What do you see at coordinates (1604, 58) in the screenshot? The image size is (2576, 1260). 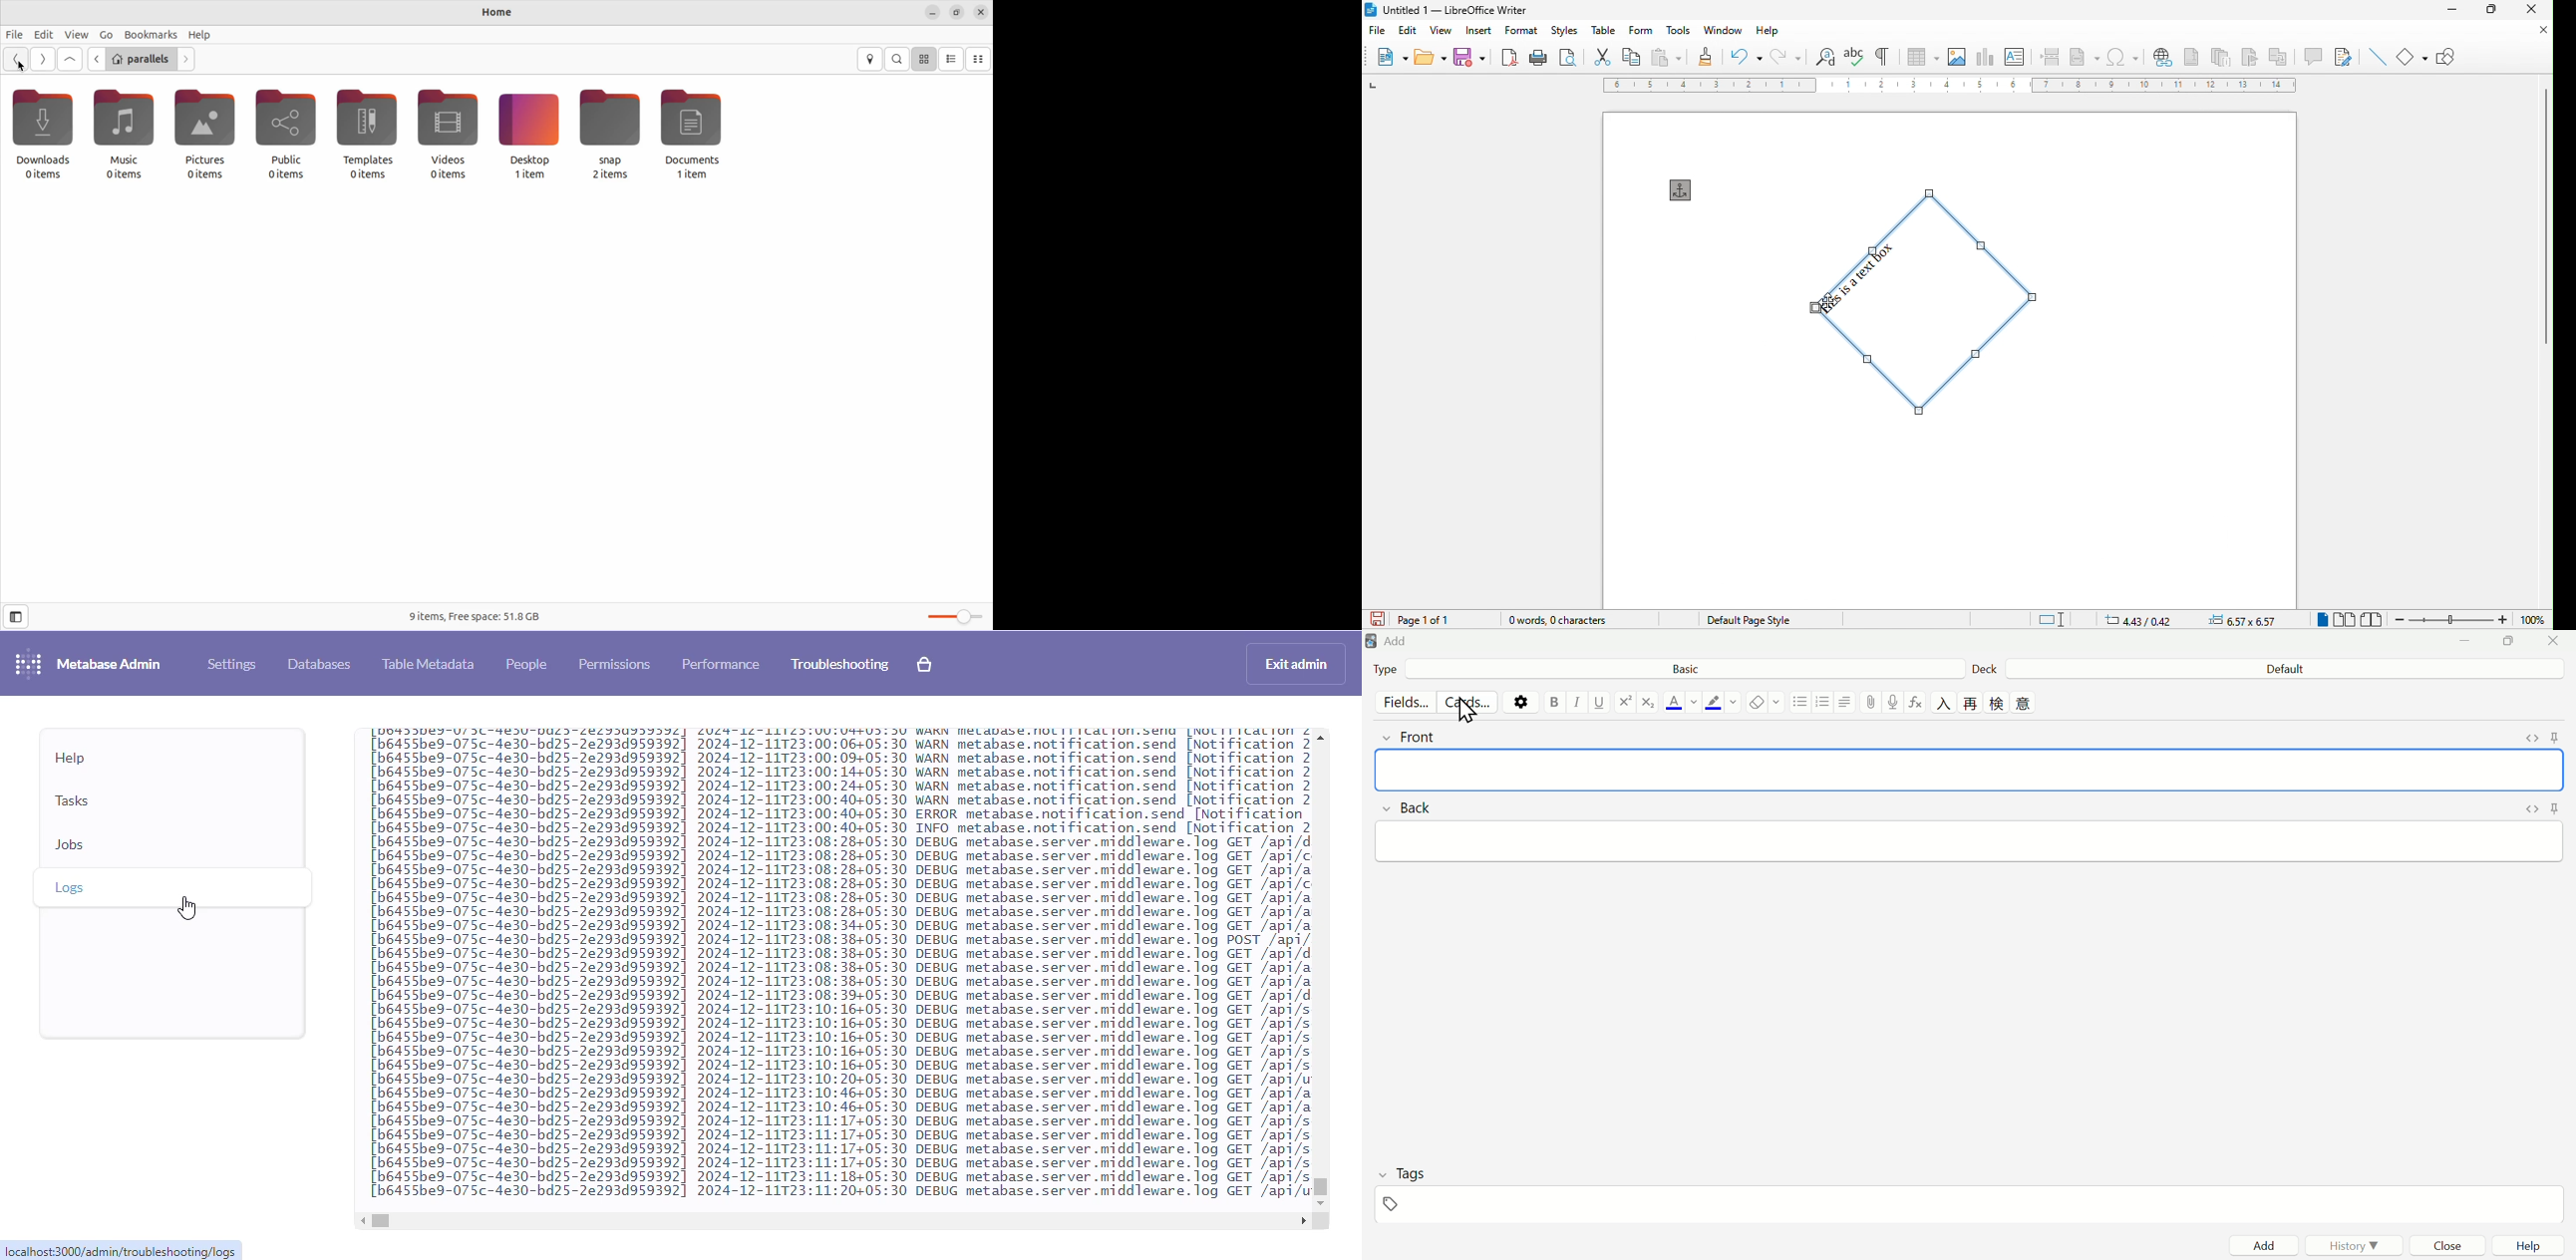 I see `cut` at bounding box center [1604, 58].